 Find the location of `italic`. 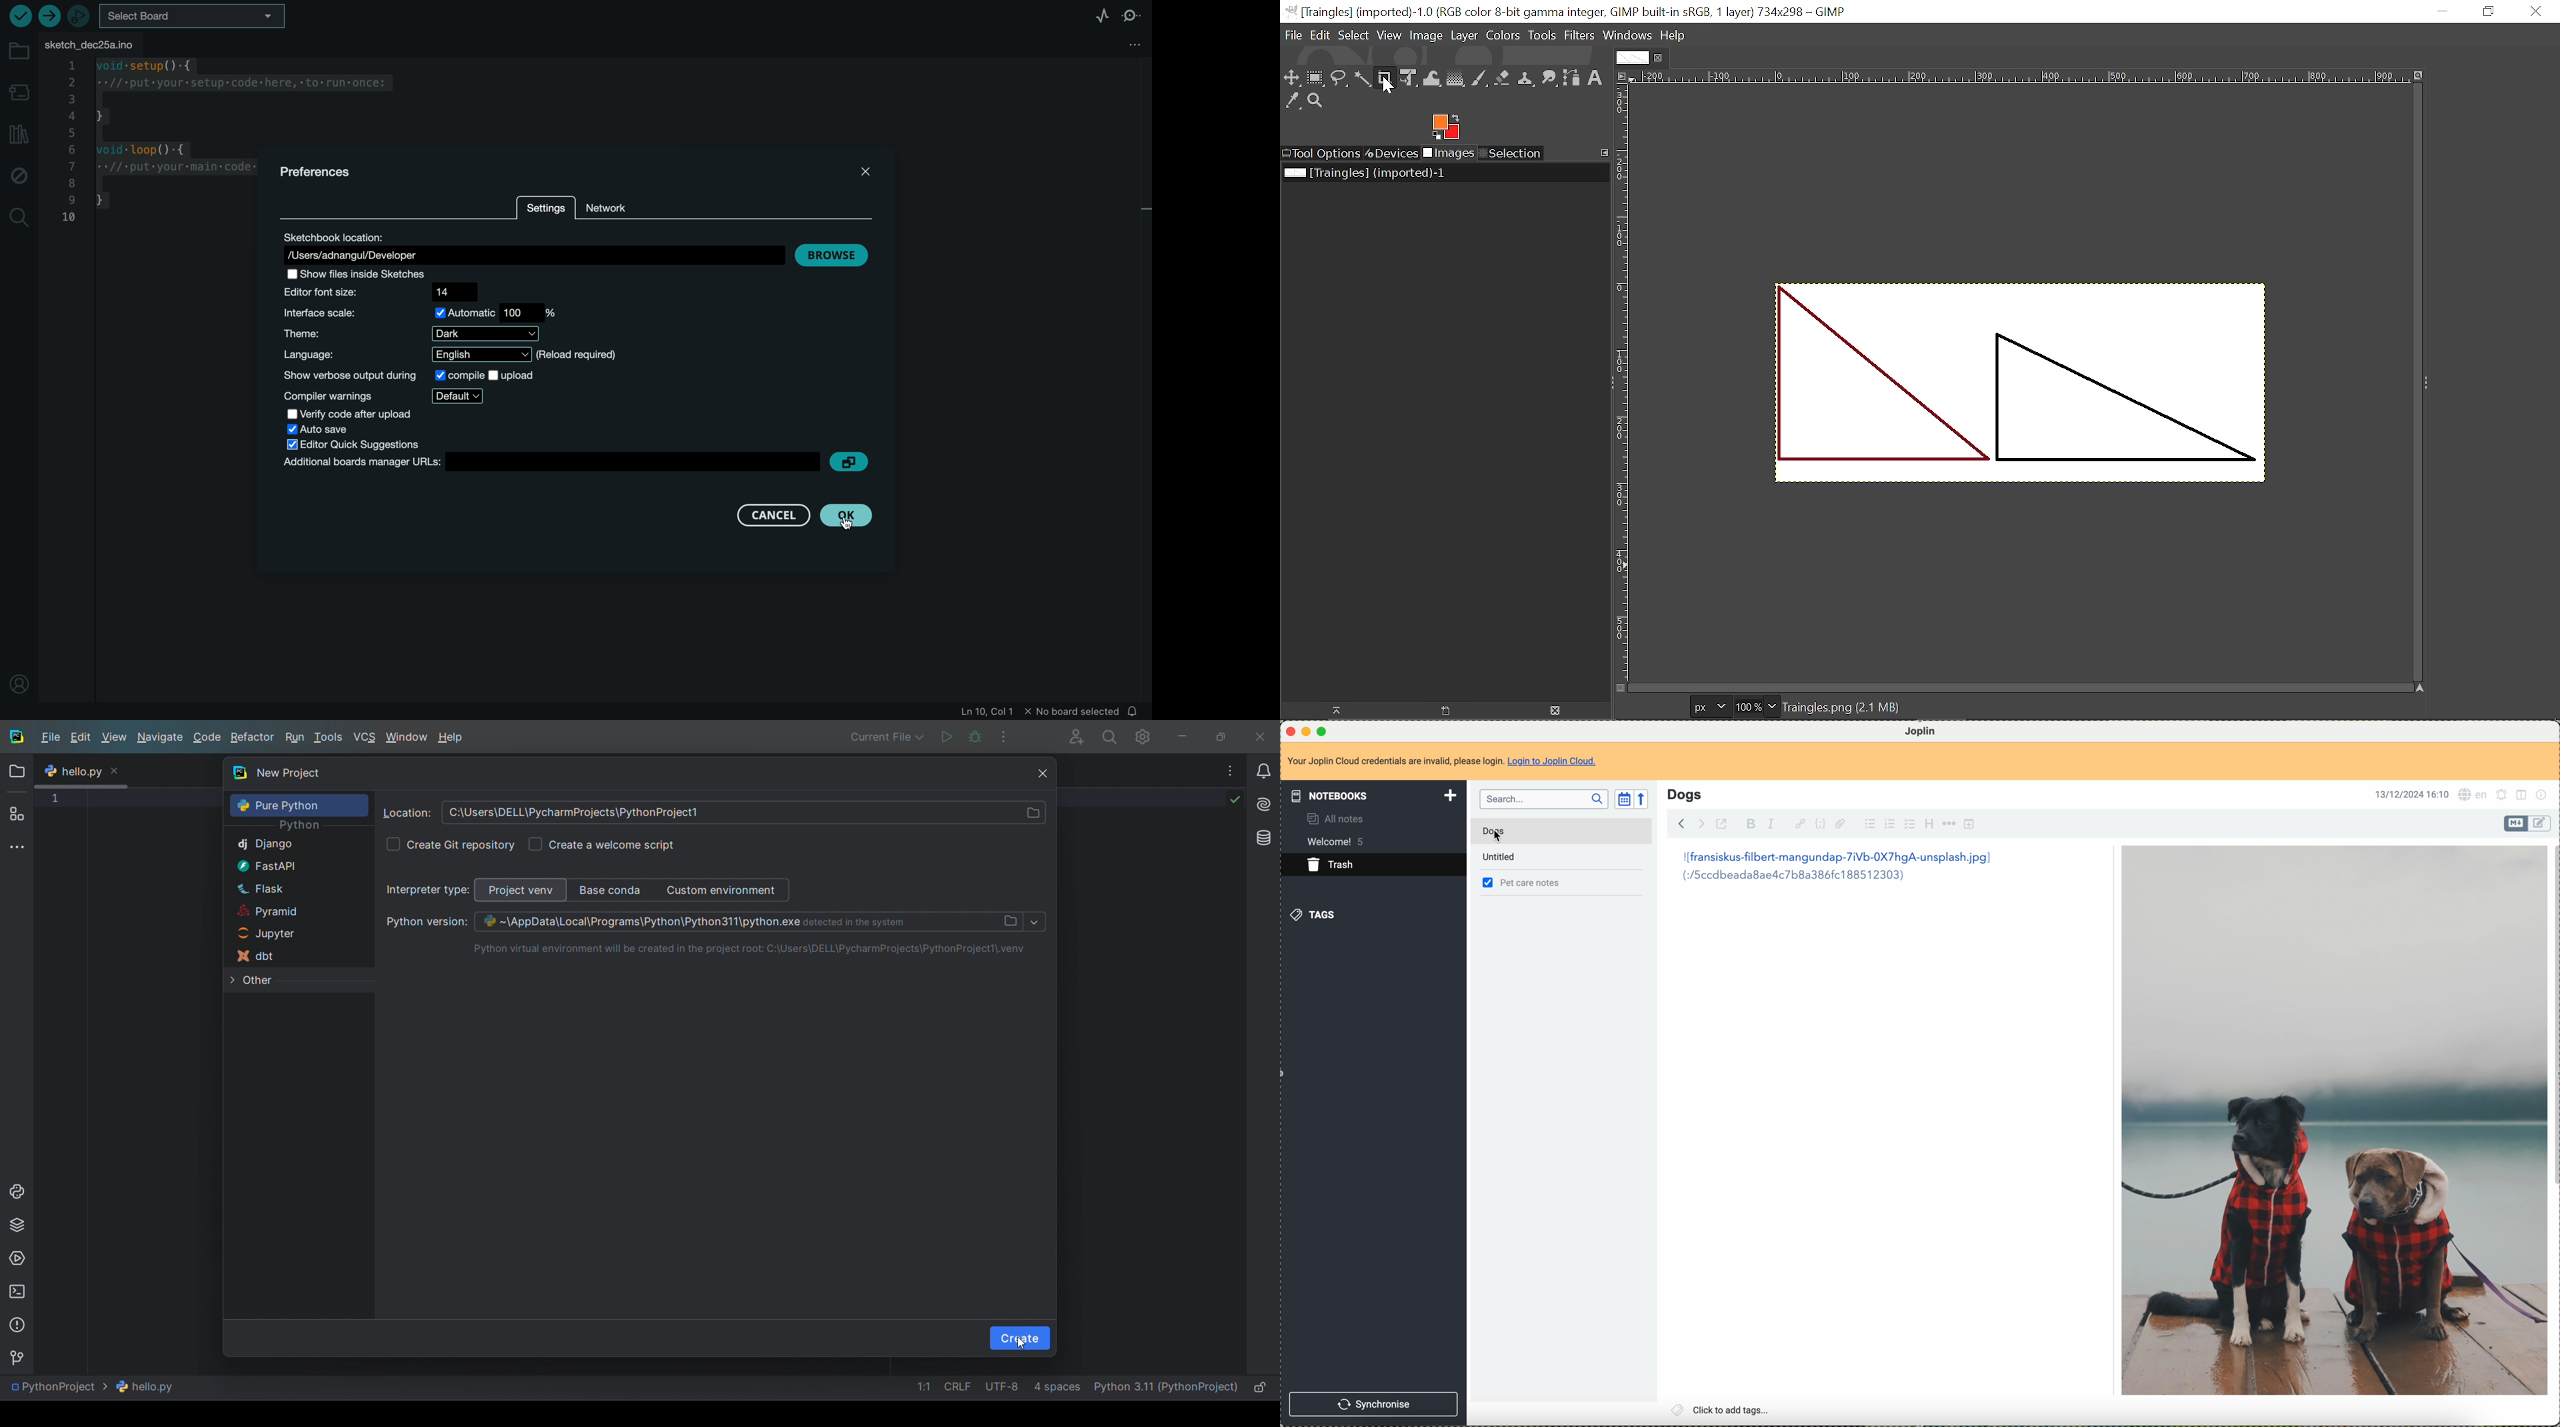

italic is located at coordinates (1770, 824).